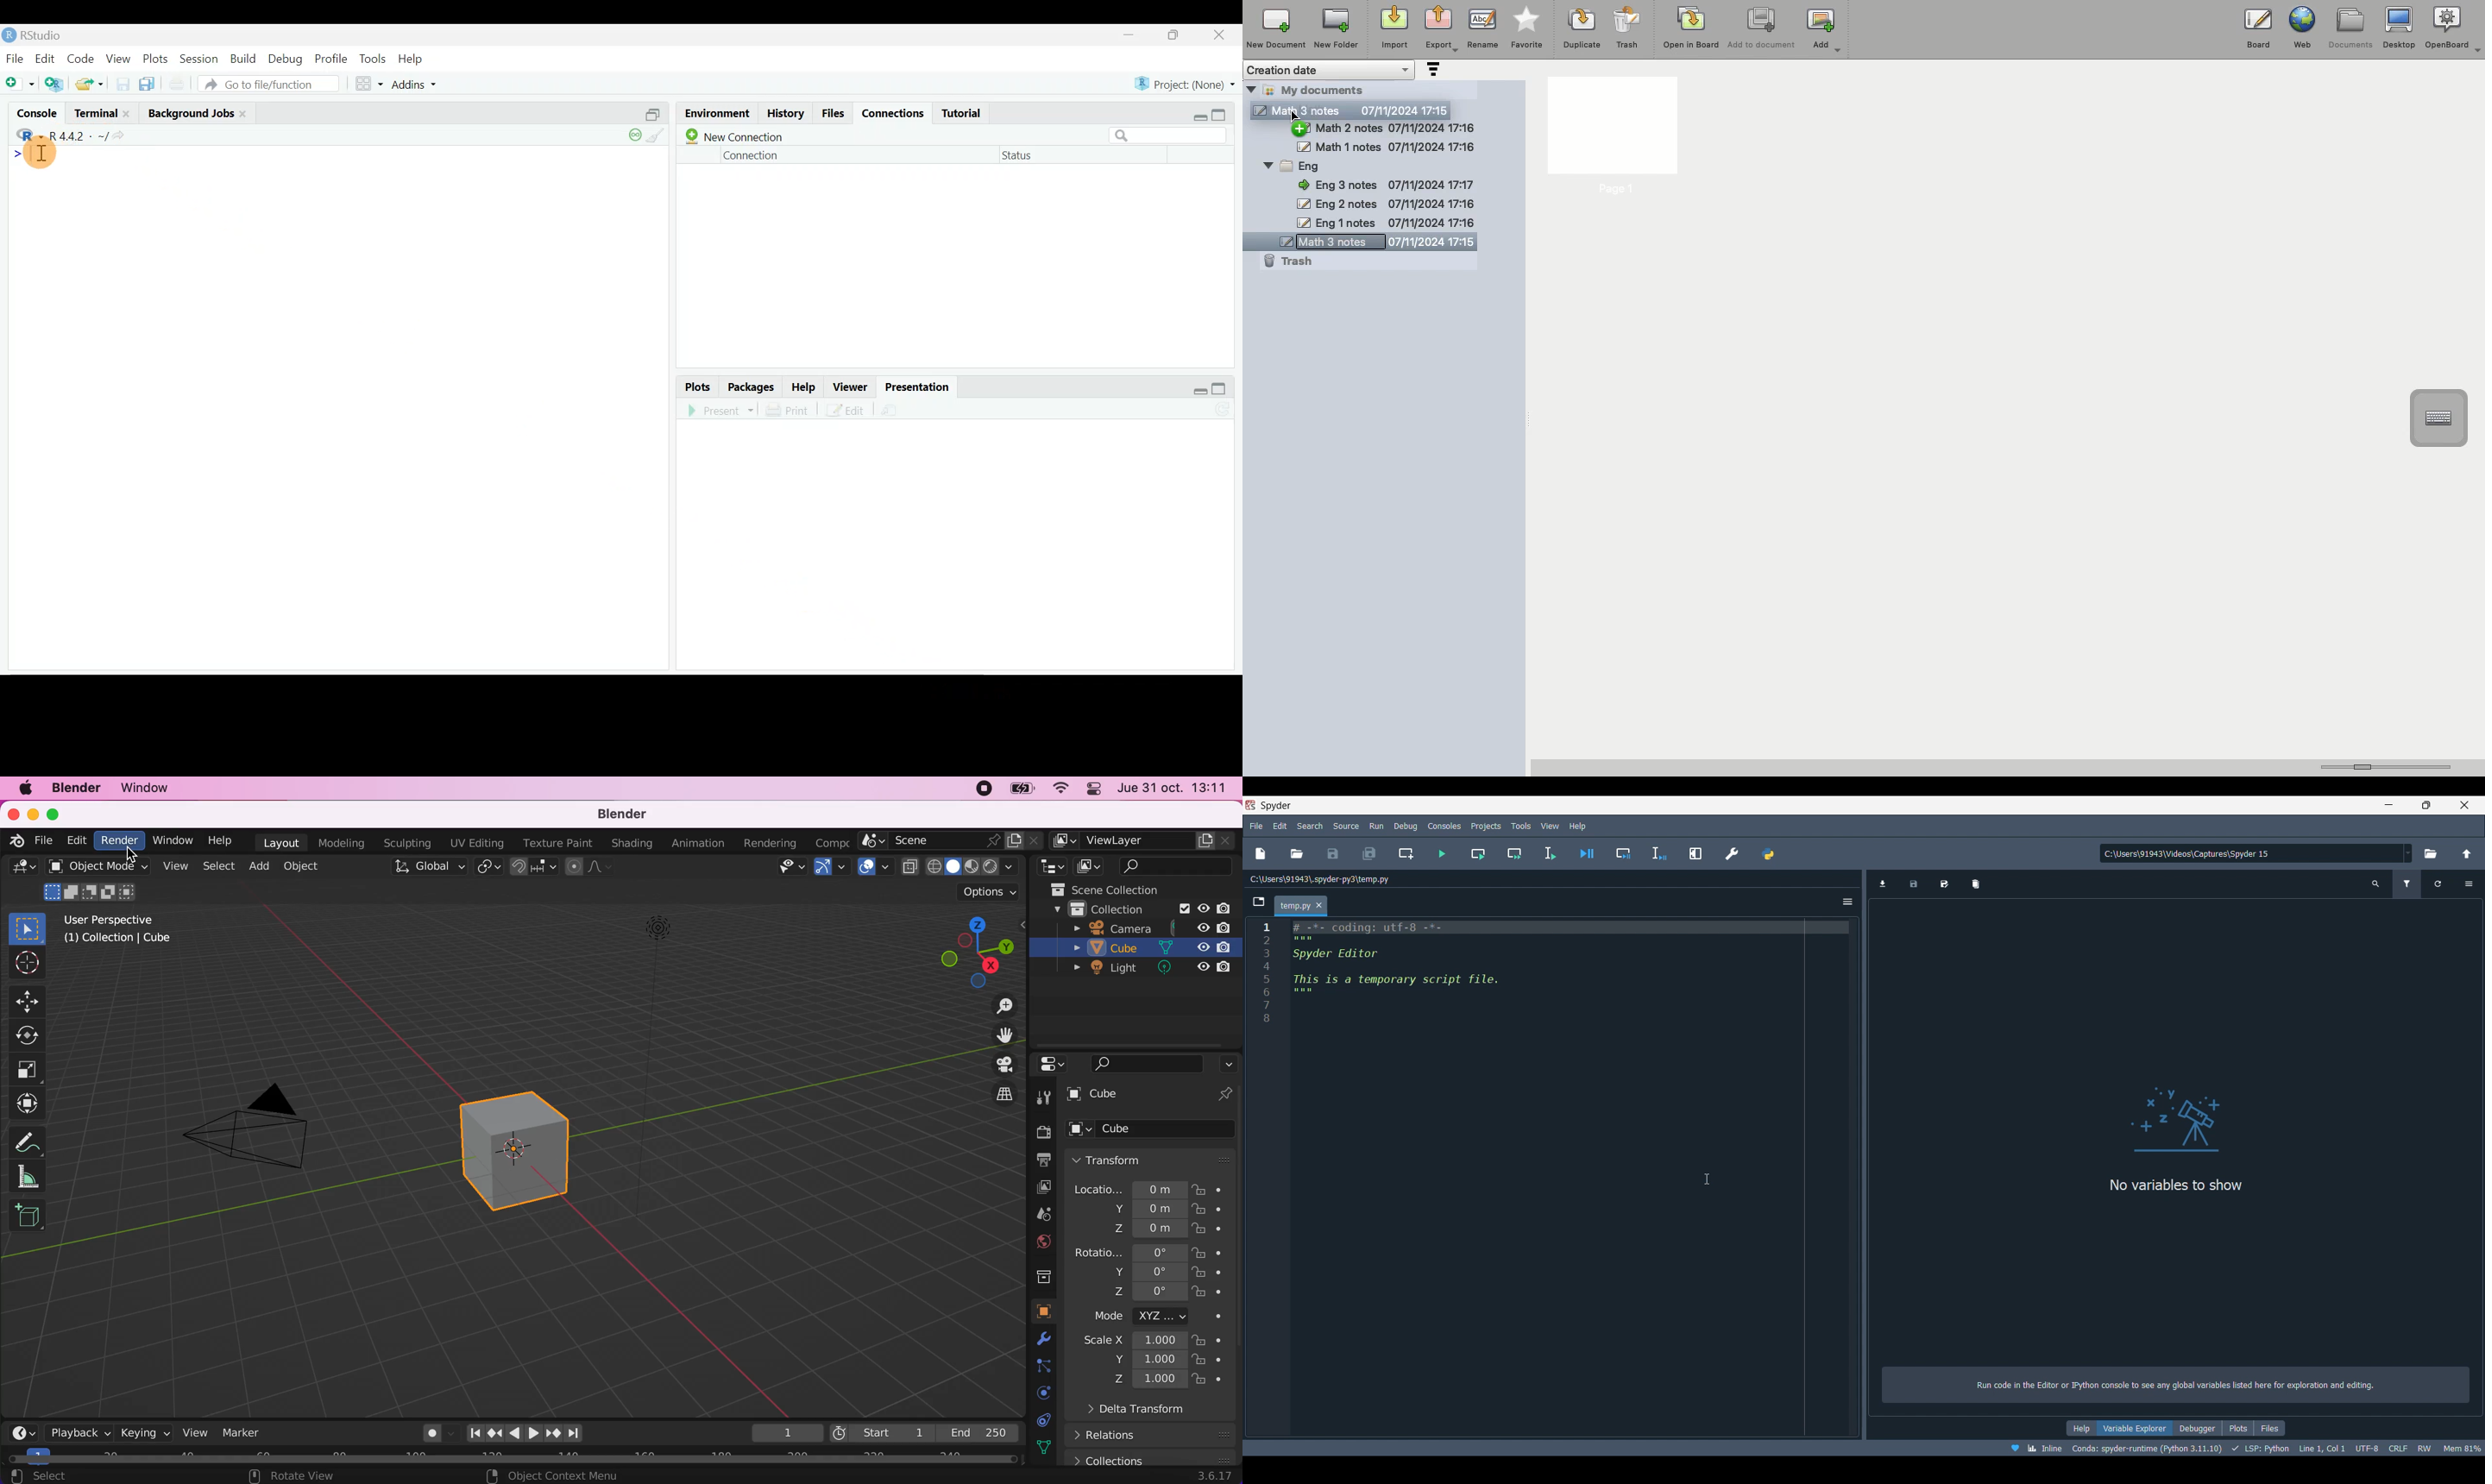 The image size is (2492, 1484). Describe the element at coordinates (1387, 147) in the screenshot. I see `Math 2 notes` at that location.